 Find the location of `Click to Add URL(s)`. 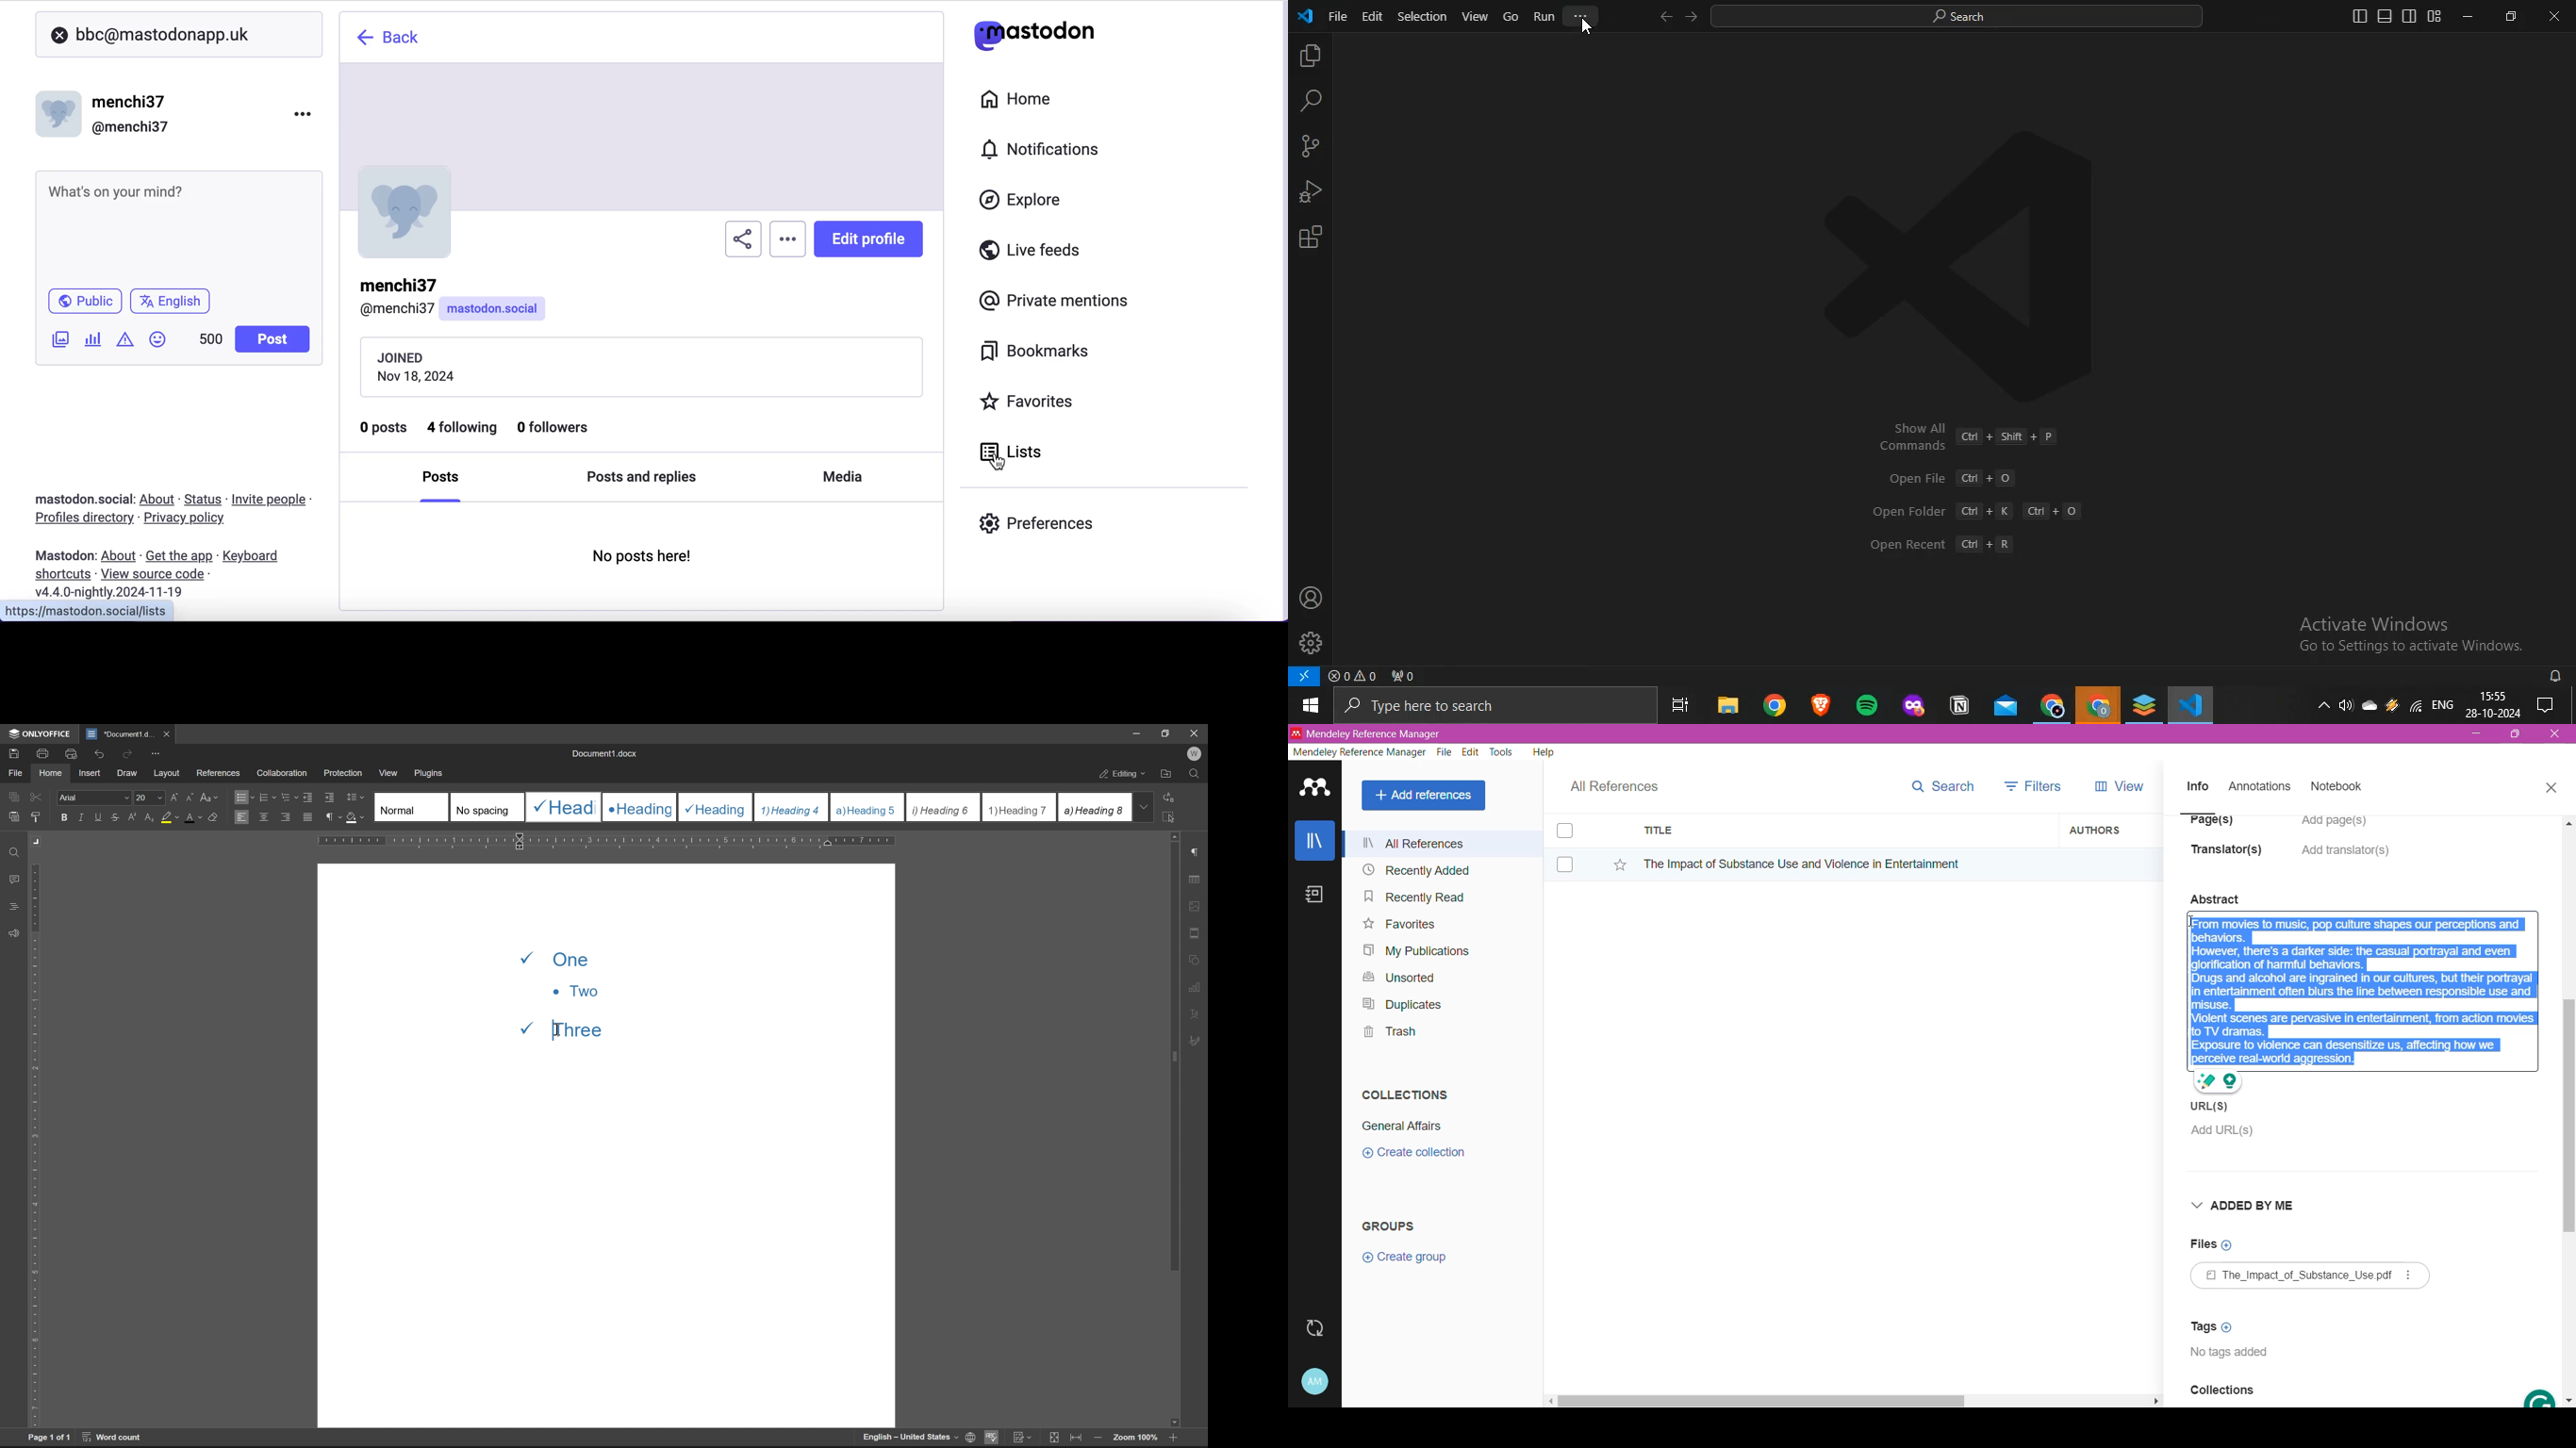

Click to Add URL(s) is located at coordinates (2220, 1134).